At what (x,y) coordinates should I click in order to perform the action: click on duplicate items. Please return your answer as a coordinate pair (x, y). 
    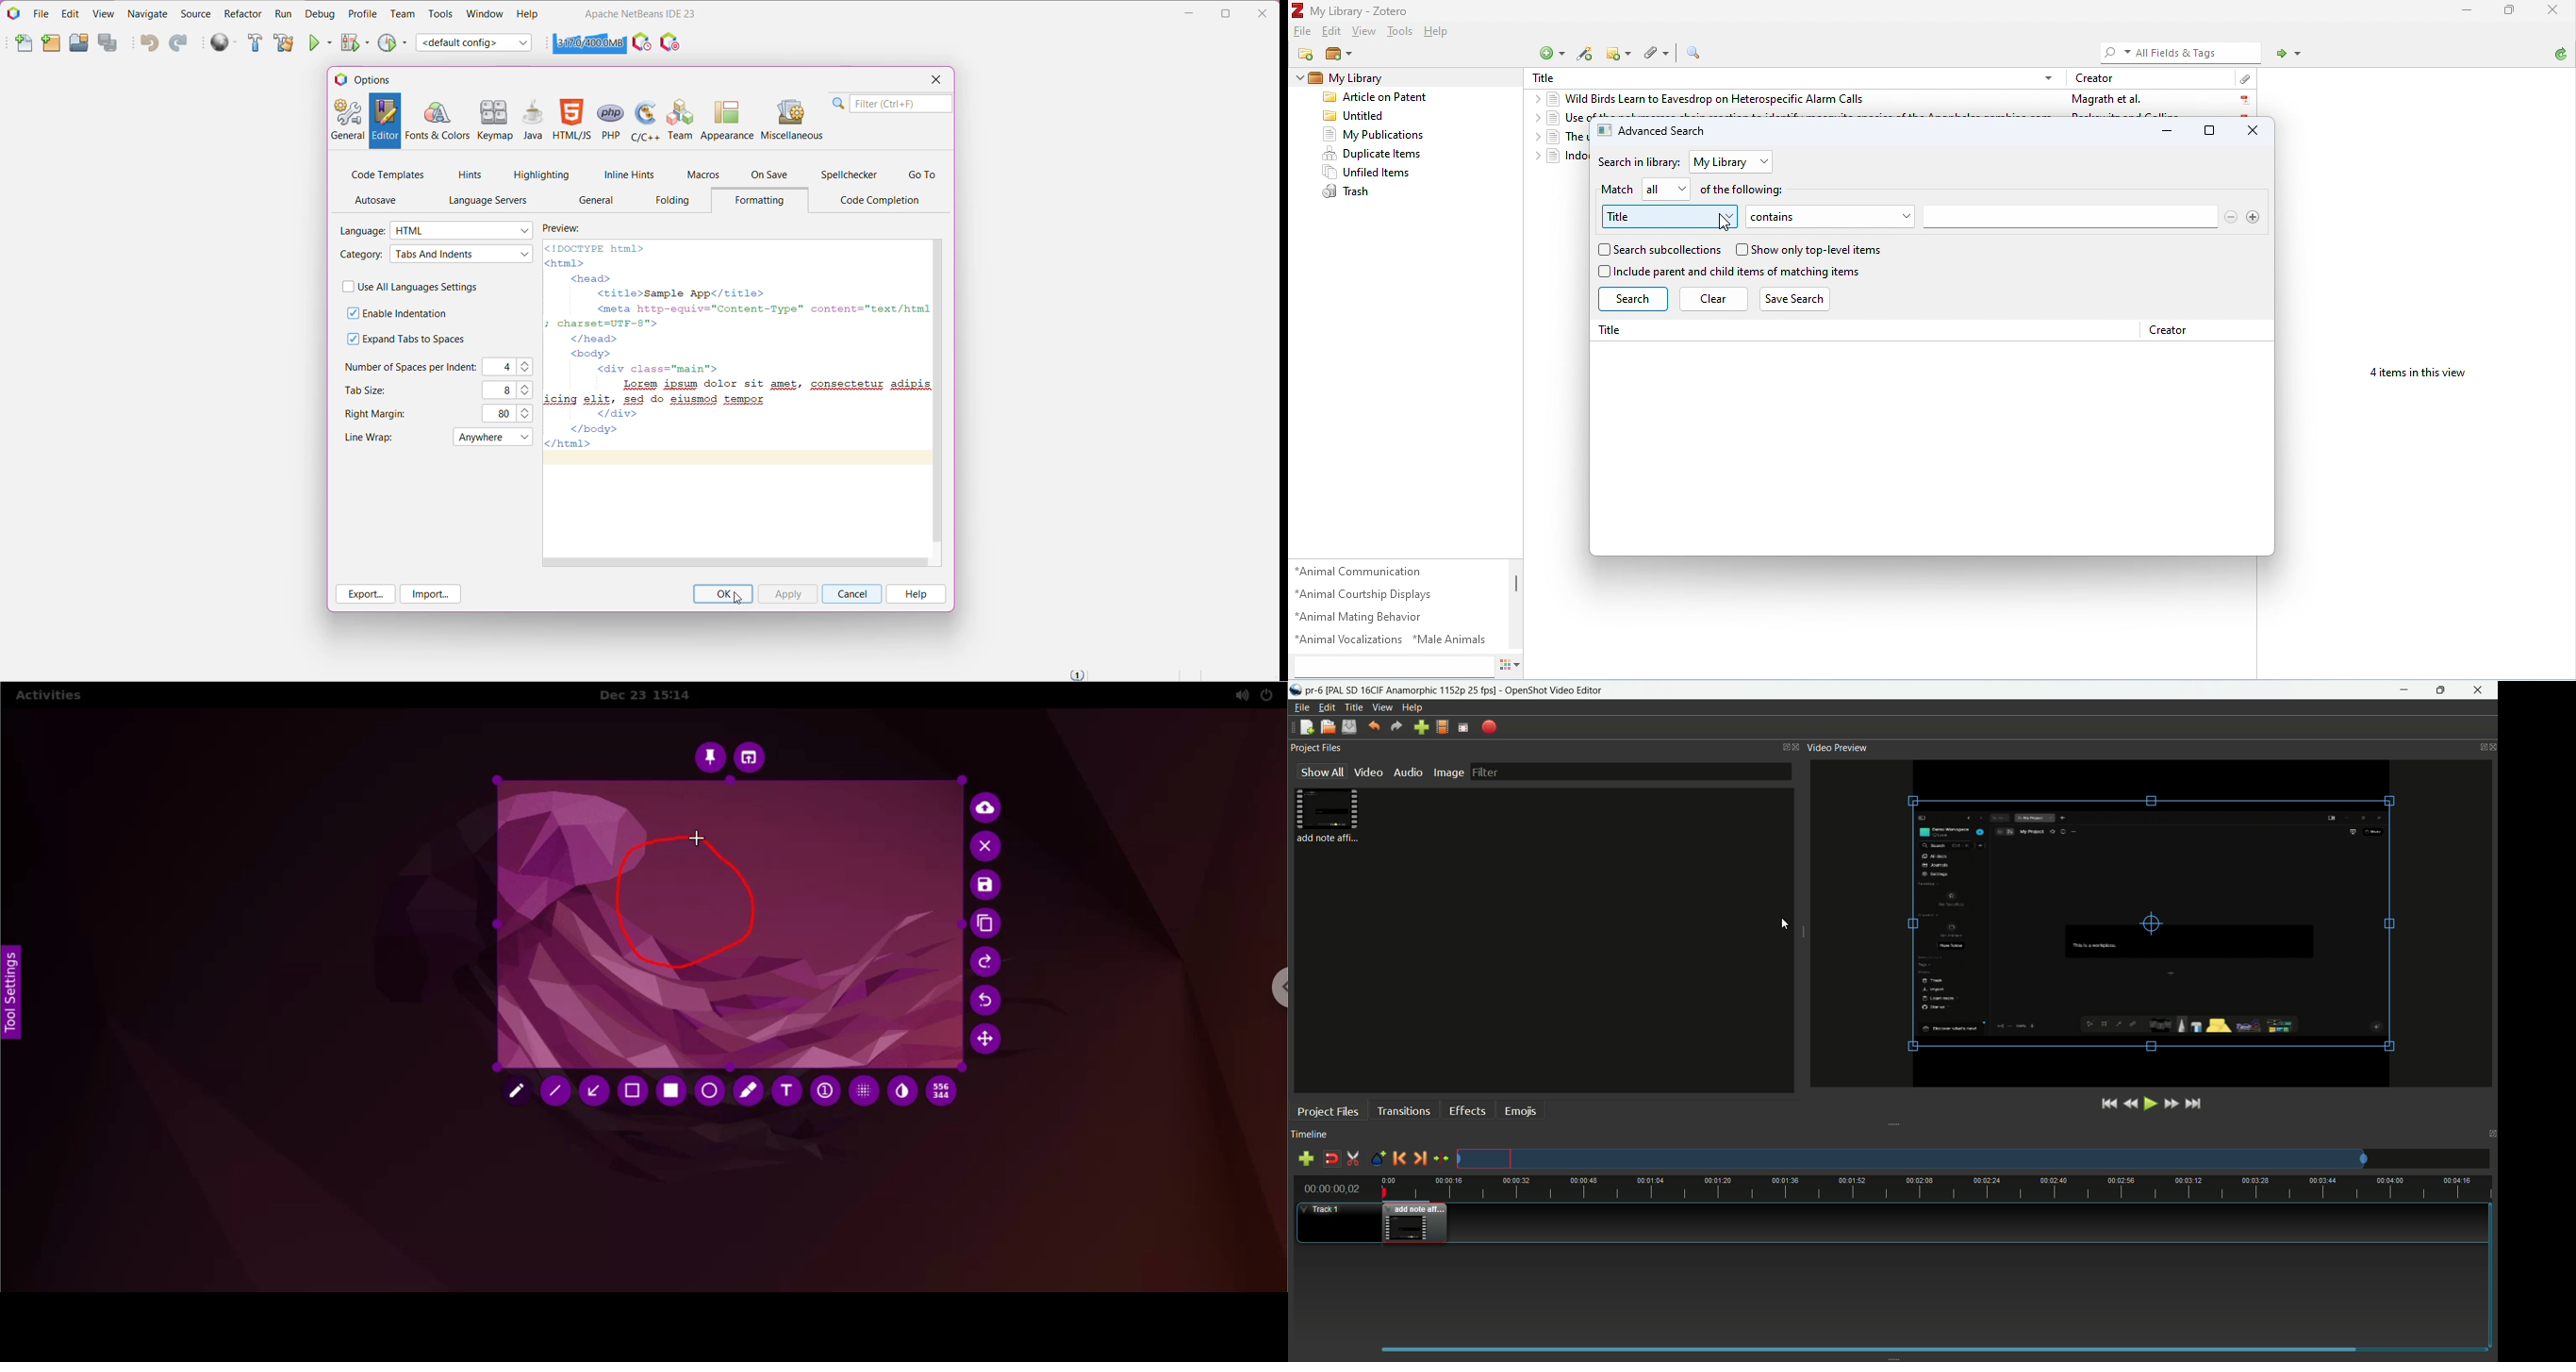
    Looking at the image, I should click on (1373, 153).